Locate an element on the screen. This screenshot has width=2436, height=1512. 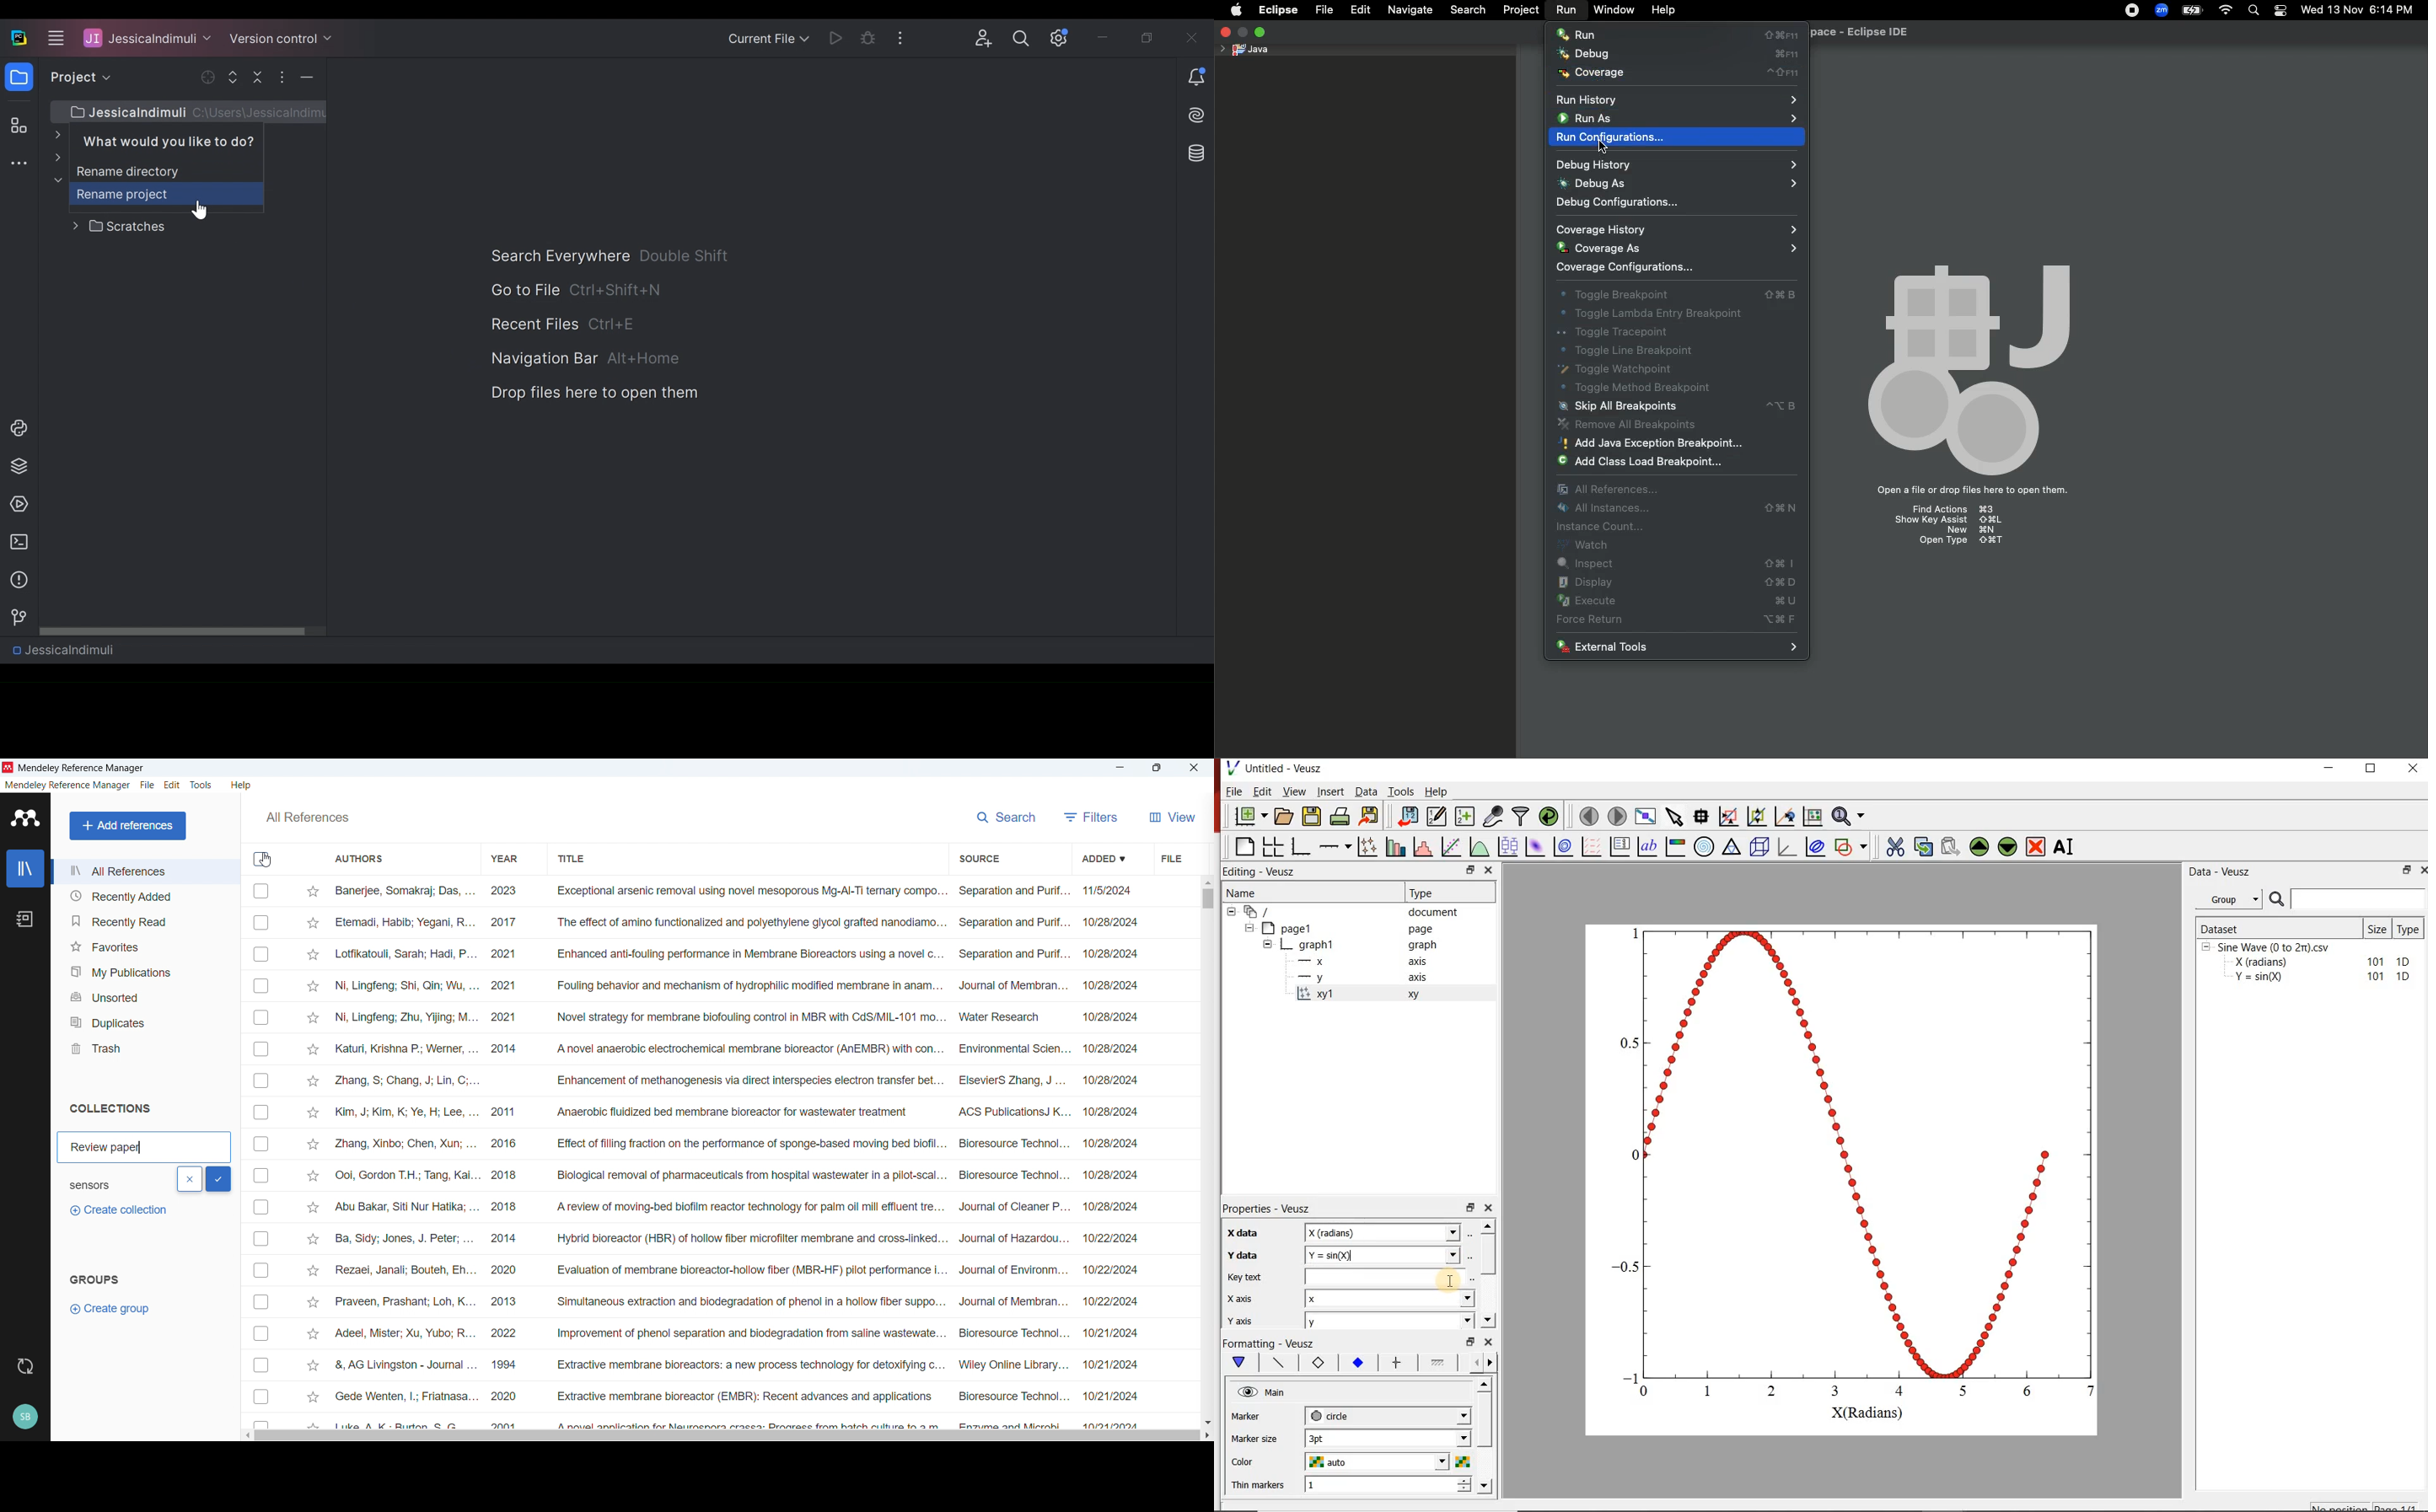
Kim, J; Kim, K; Ye, H; Lee, ... 2011 Anaerobic fluidized bed membrane bioreactor for wastewater treatment ACS PublicationsJ K... 10/28/2024 is located at coordinates (737, 1111).